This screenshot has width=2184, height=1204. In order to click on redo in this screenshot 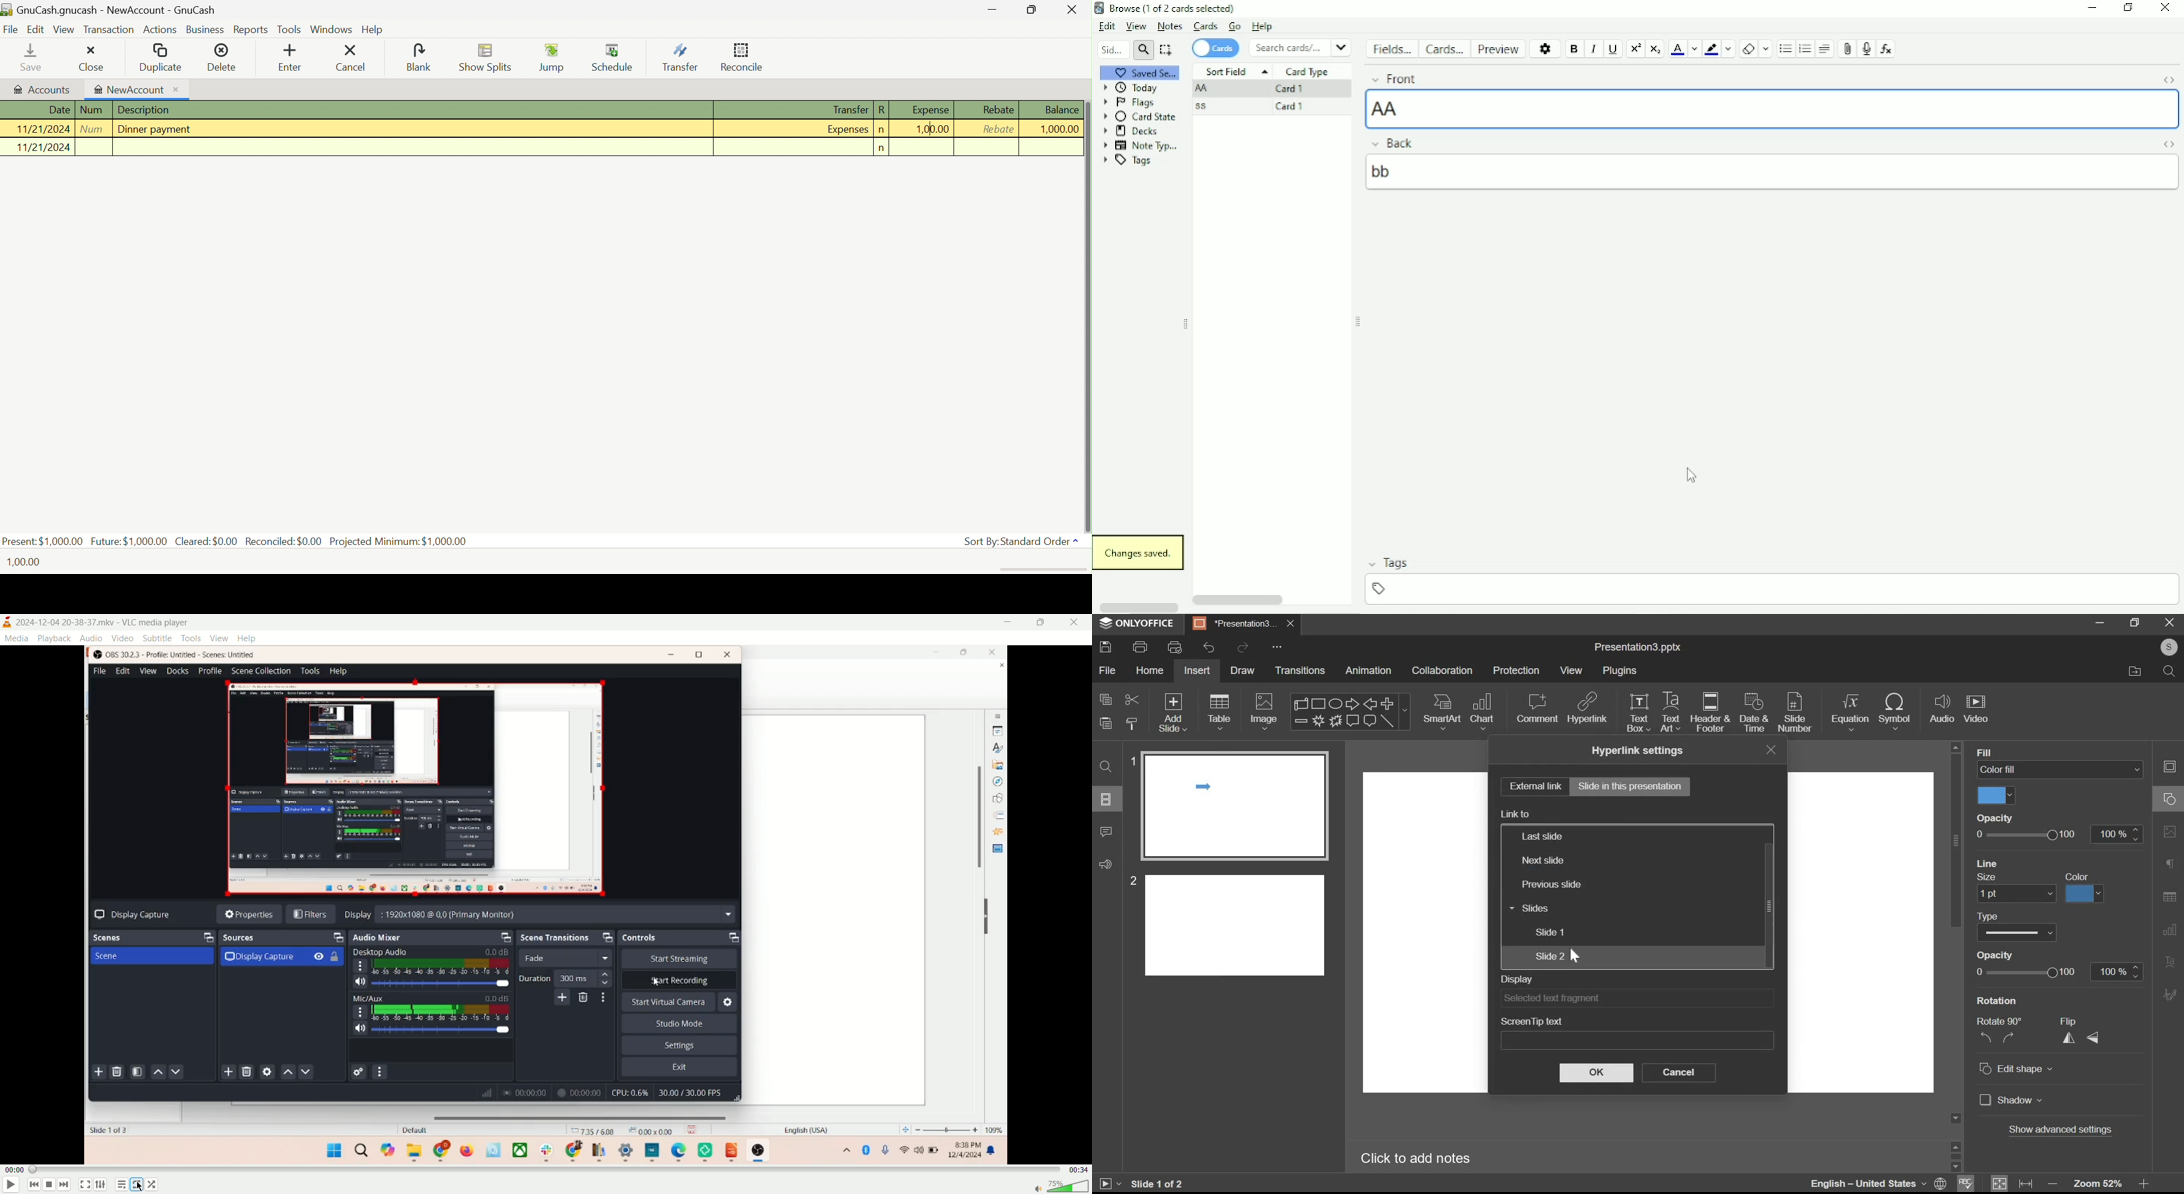, I will do `click(1244, 646)`.